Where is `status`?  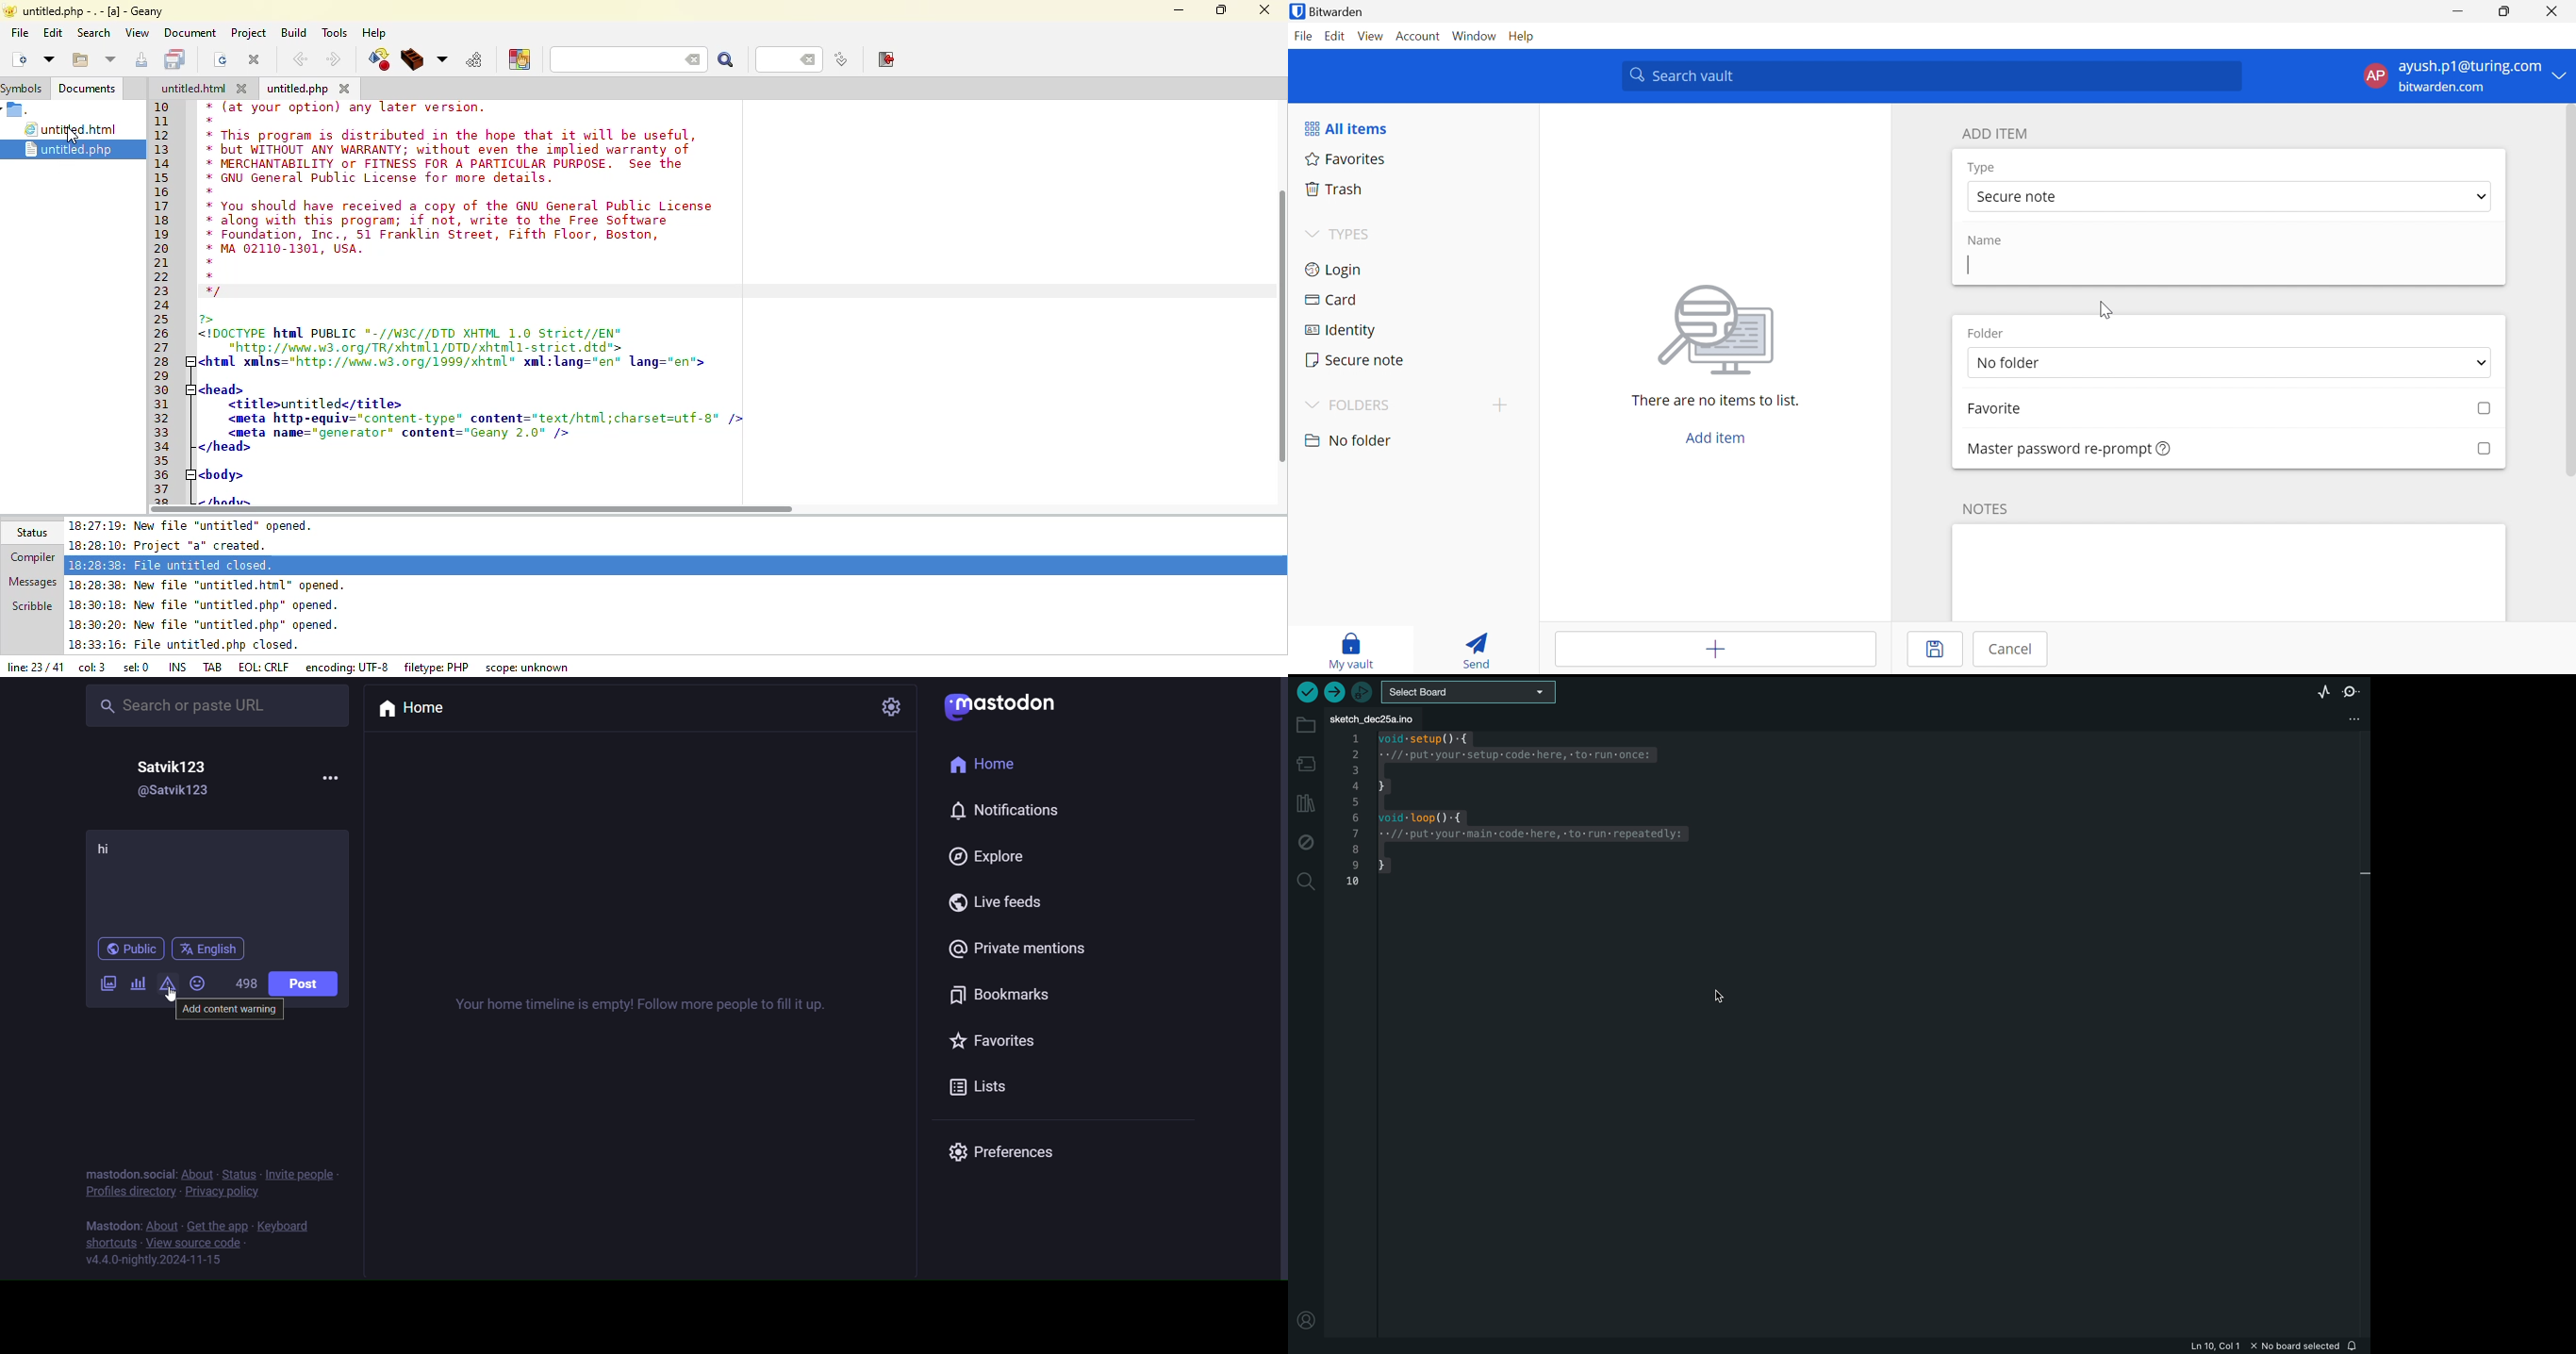 status is located at coordinates (244, 1175).